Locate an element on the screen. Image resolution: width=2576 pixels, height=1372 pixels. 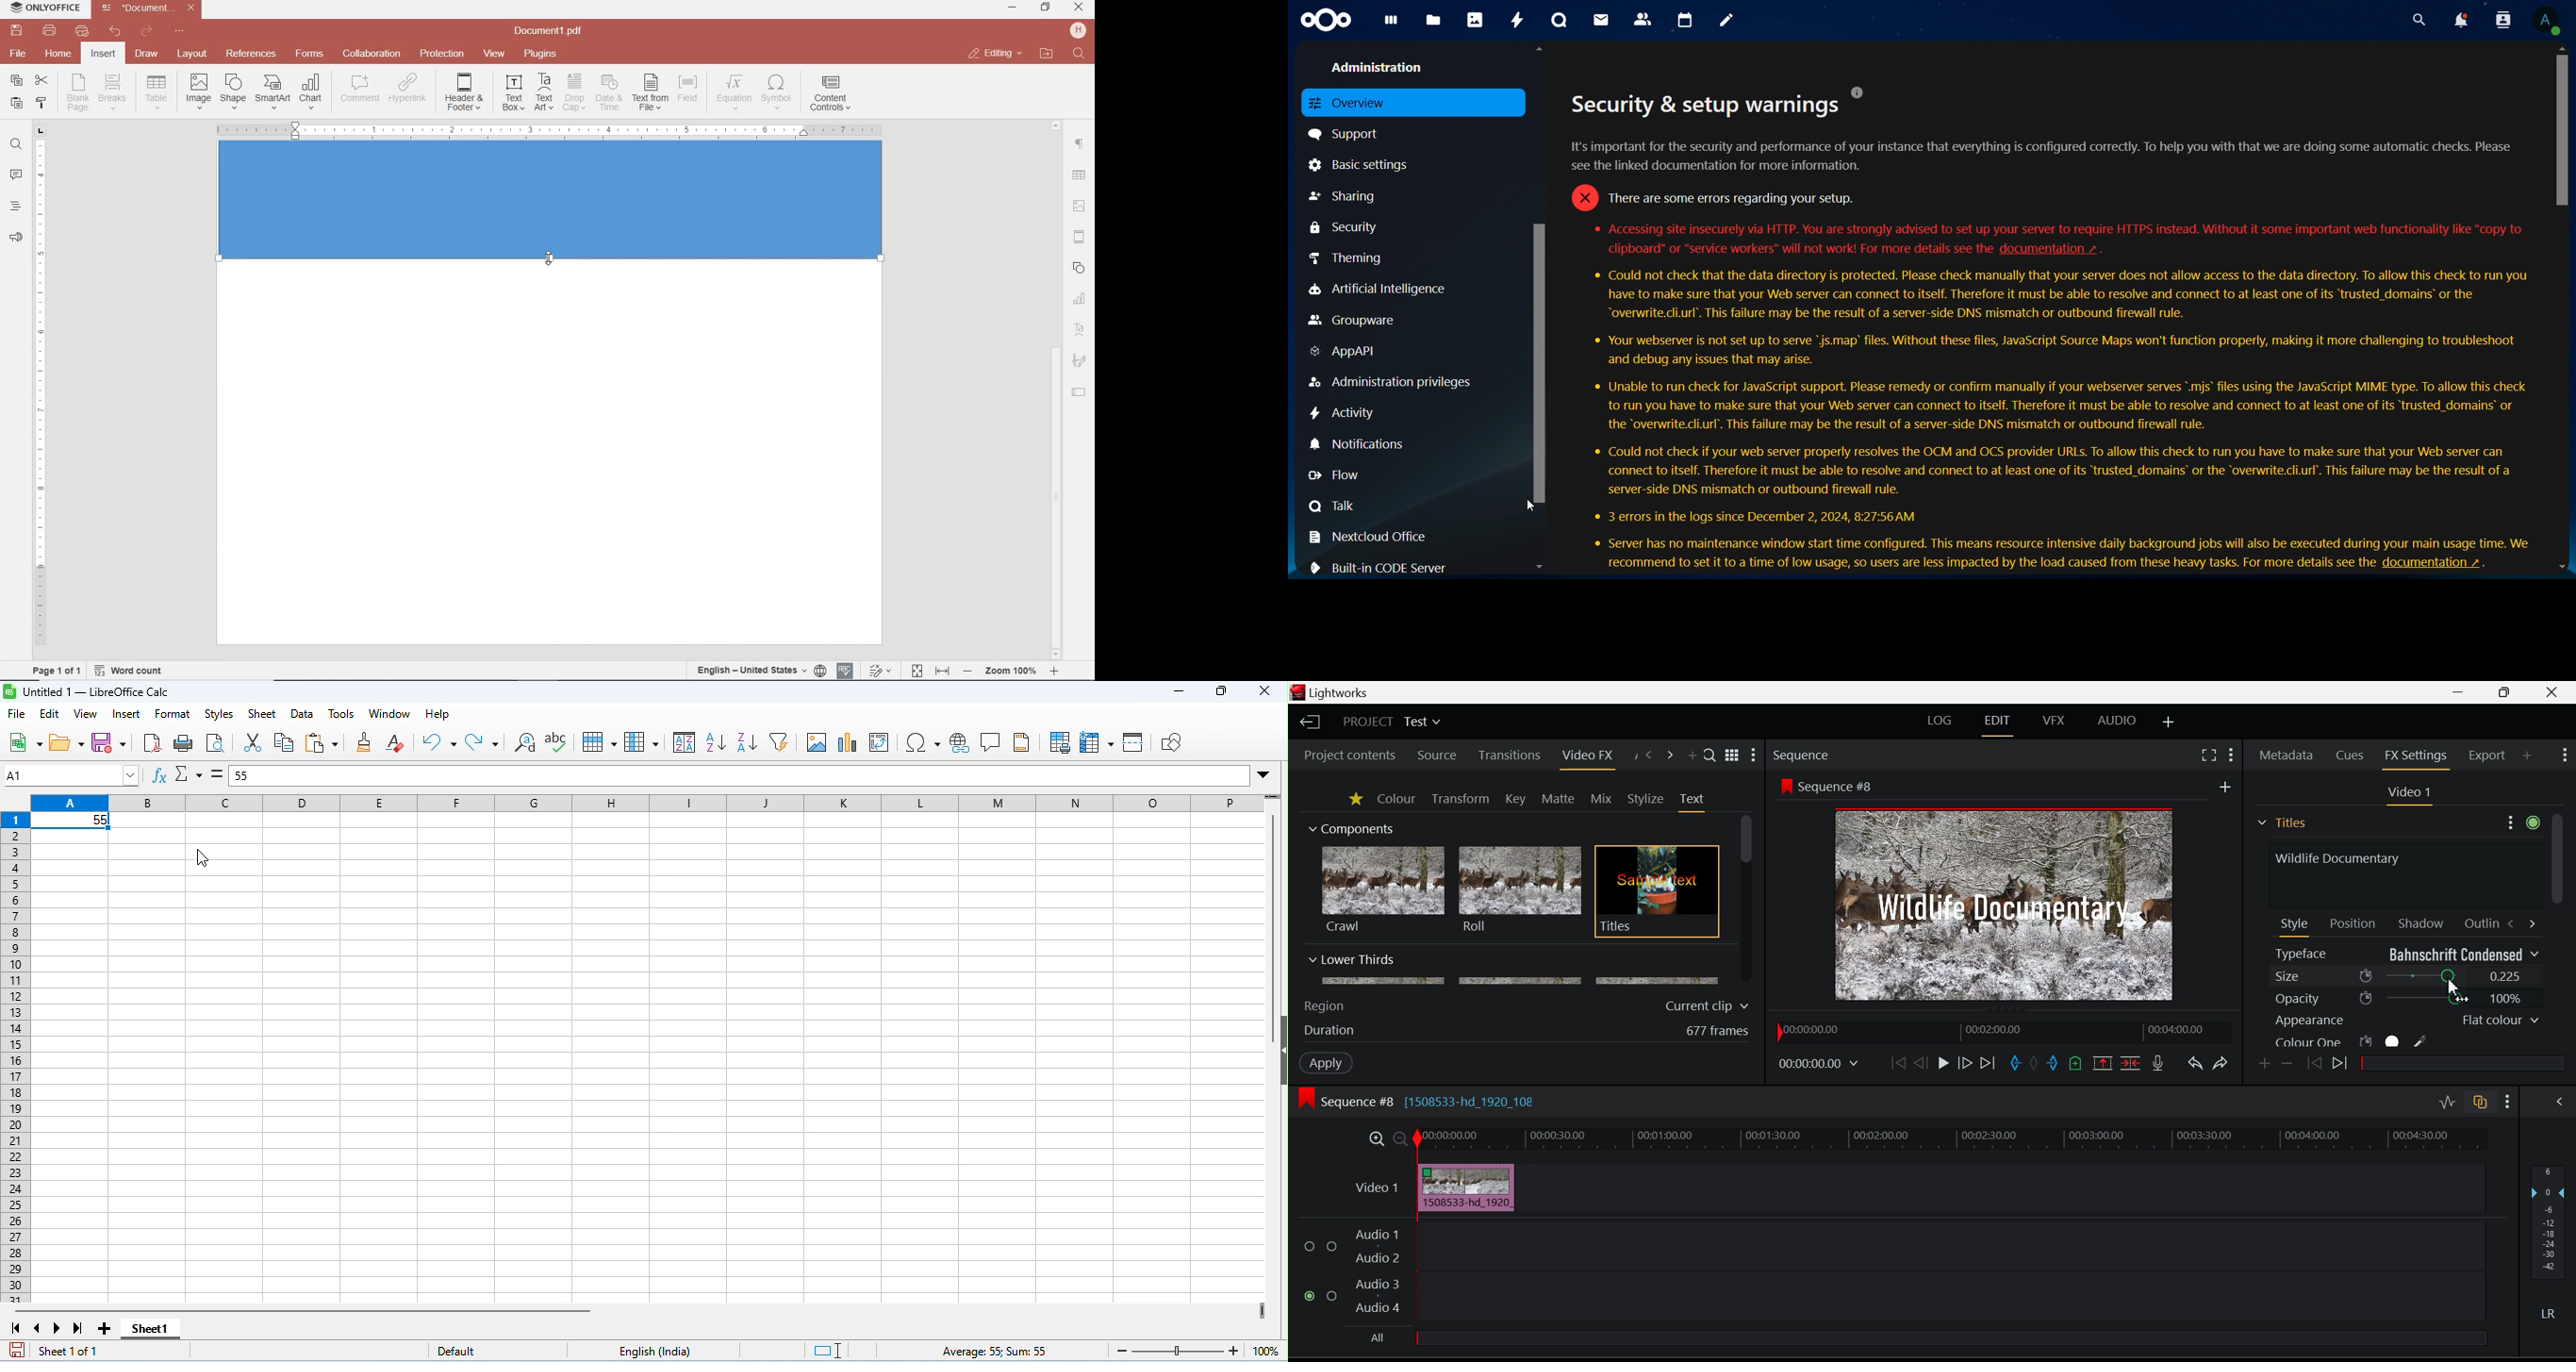
mail is located at coordinates (1603, 19).